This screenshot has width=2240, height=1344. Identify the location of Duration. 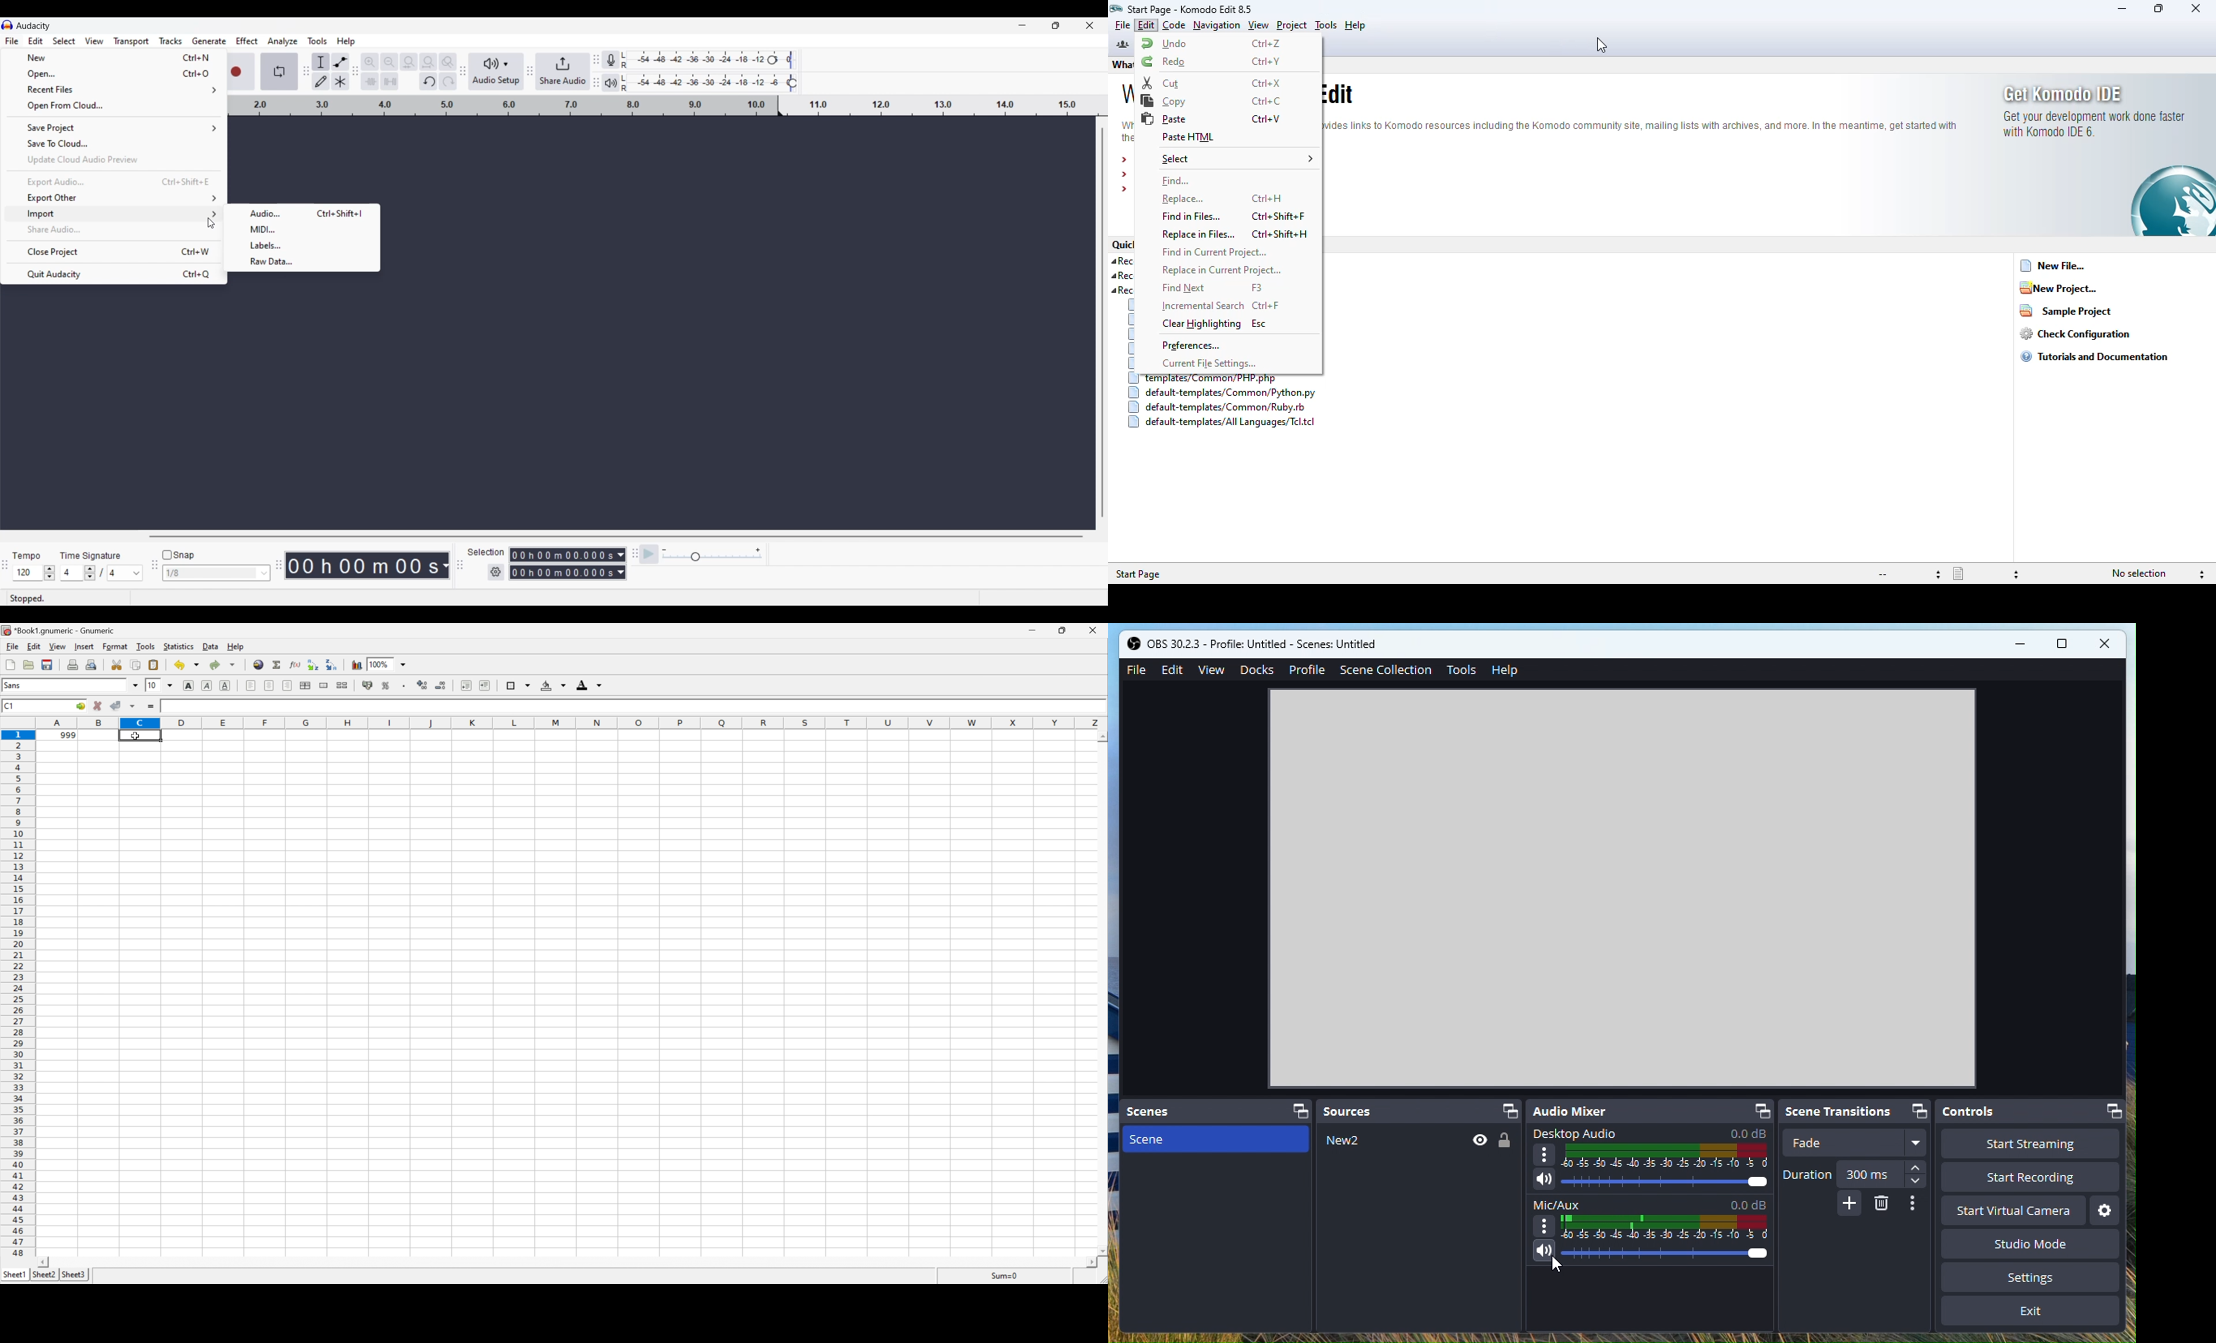
(1857, 1175).